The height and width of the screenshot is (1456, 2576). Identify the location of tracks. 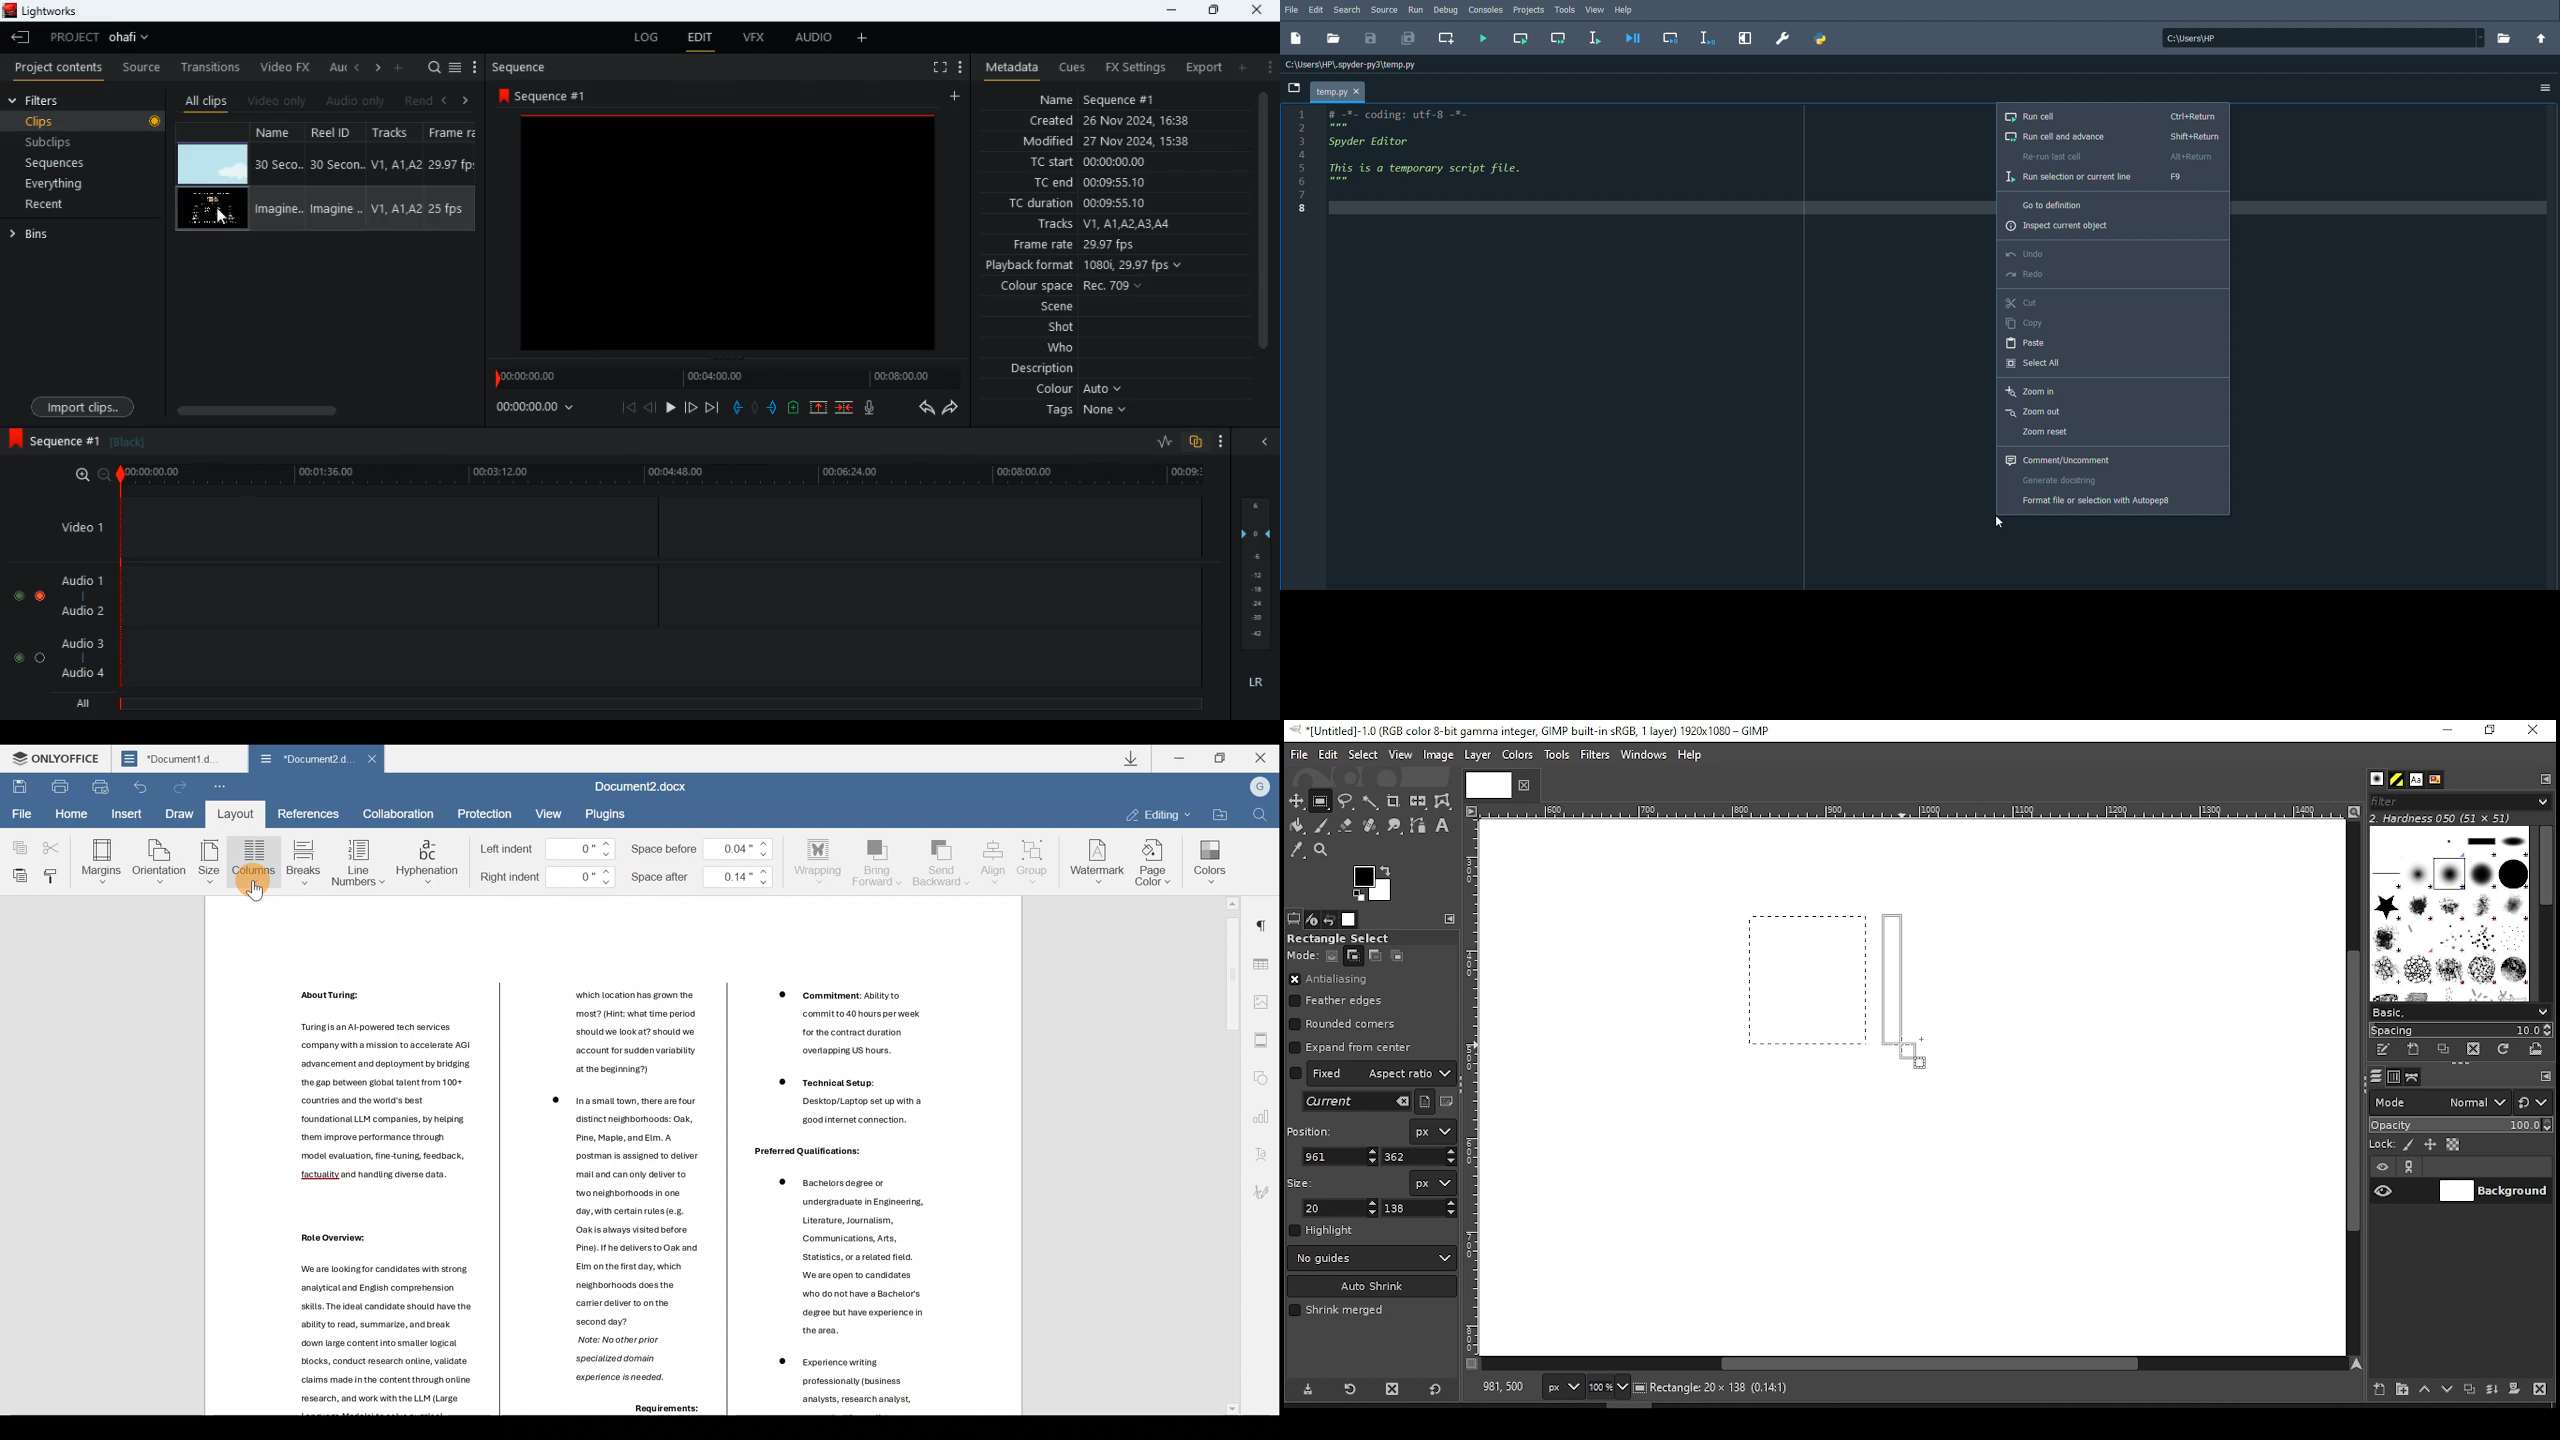
(396, 177).